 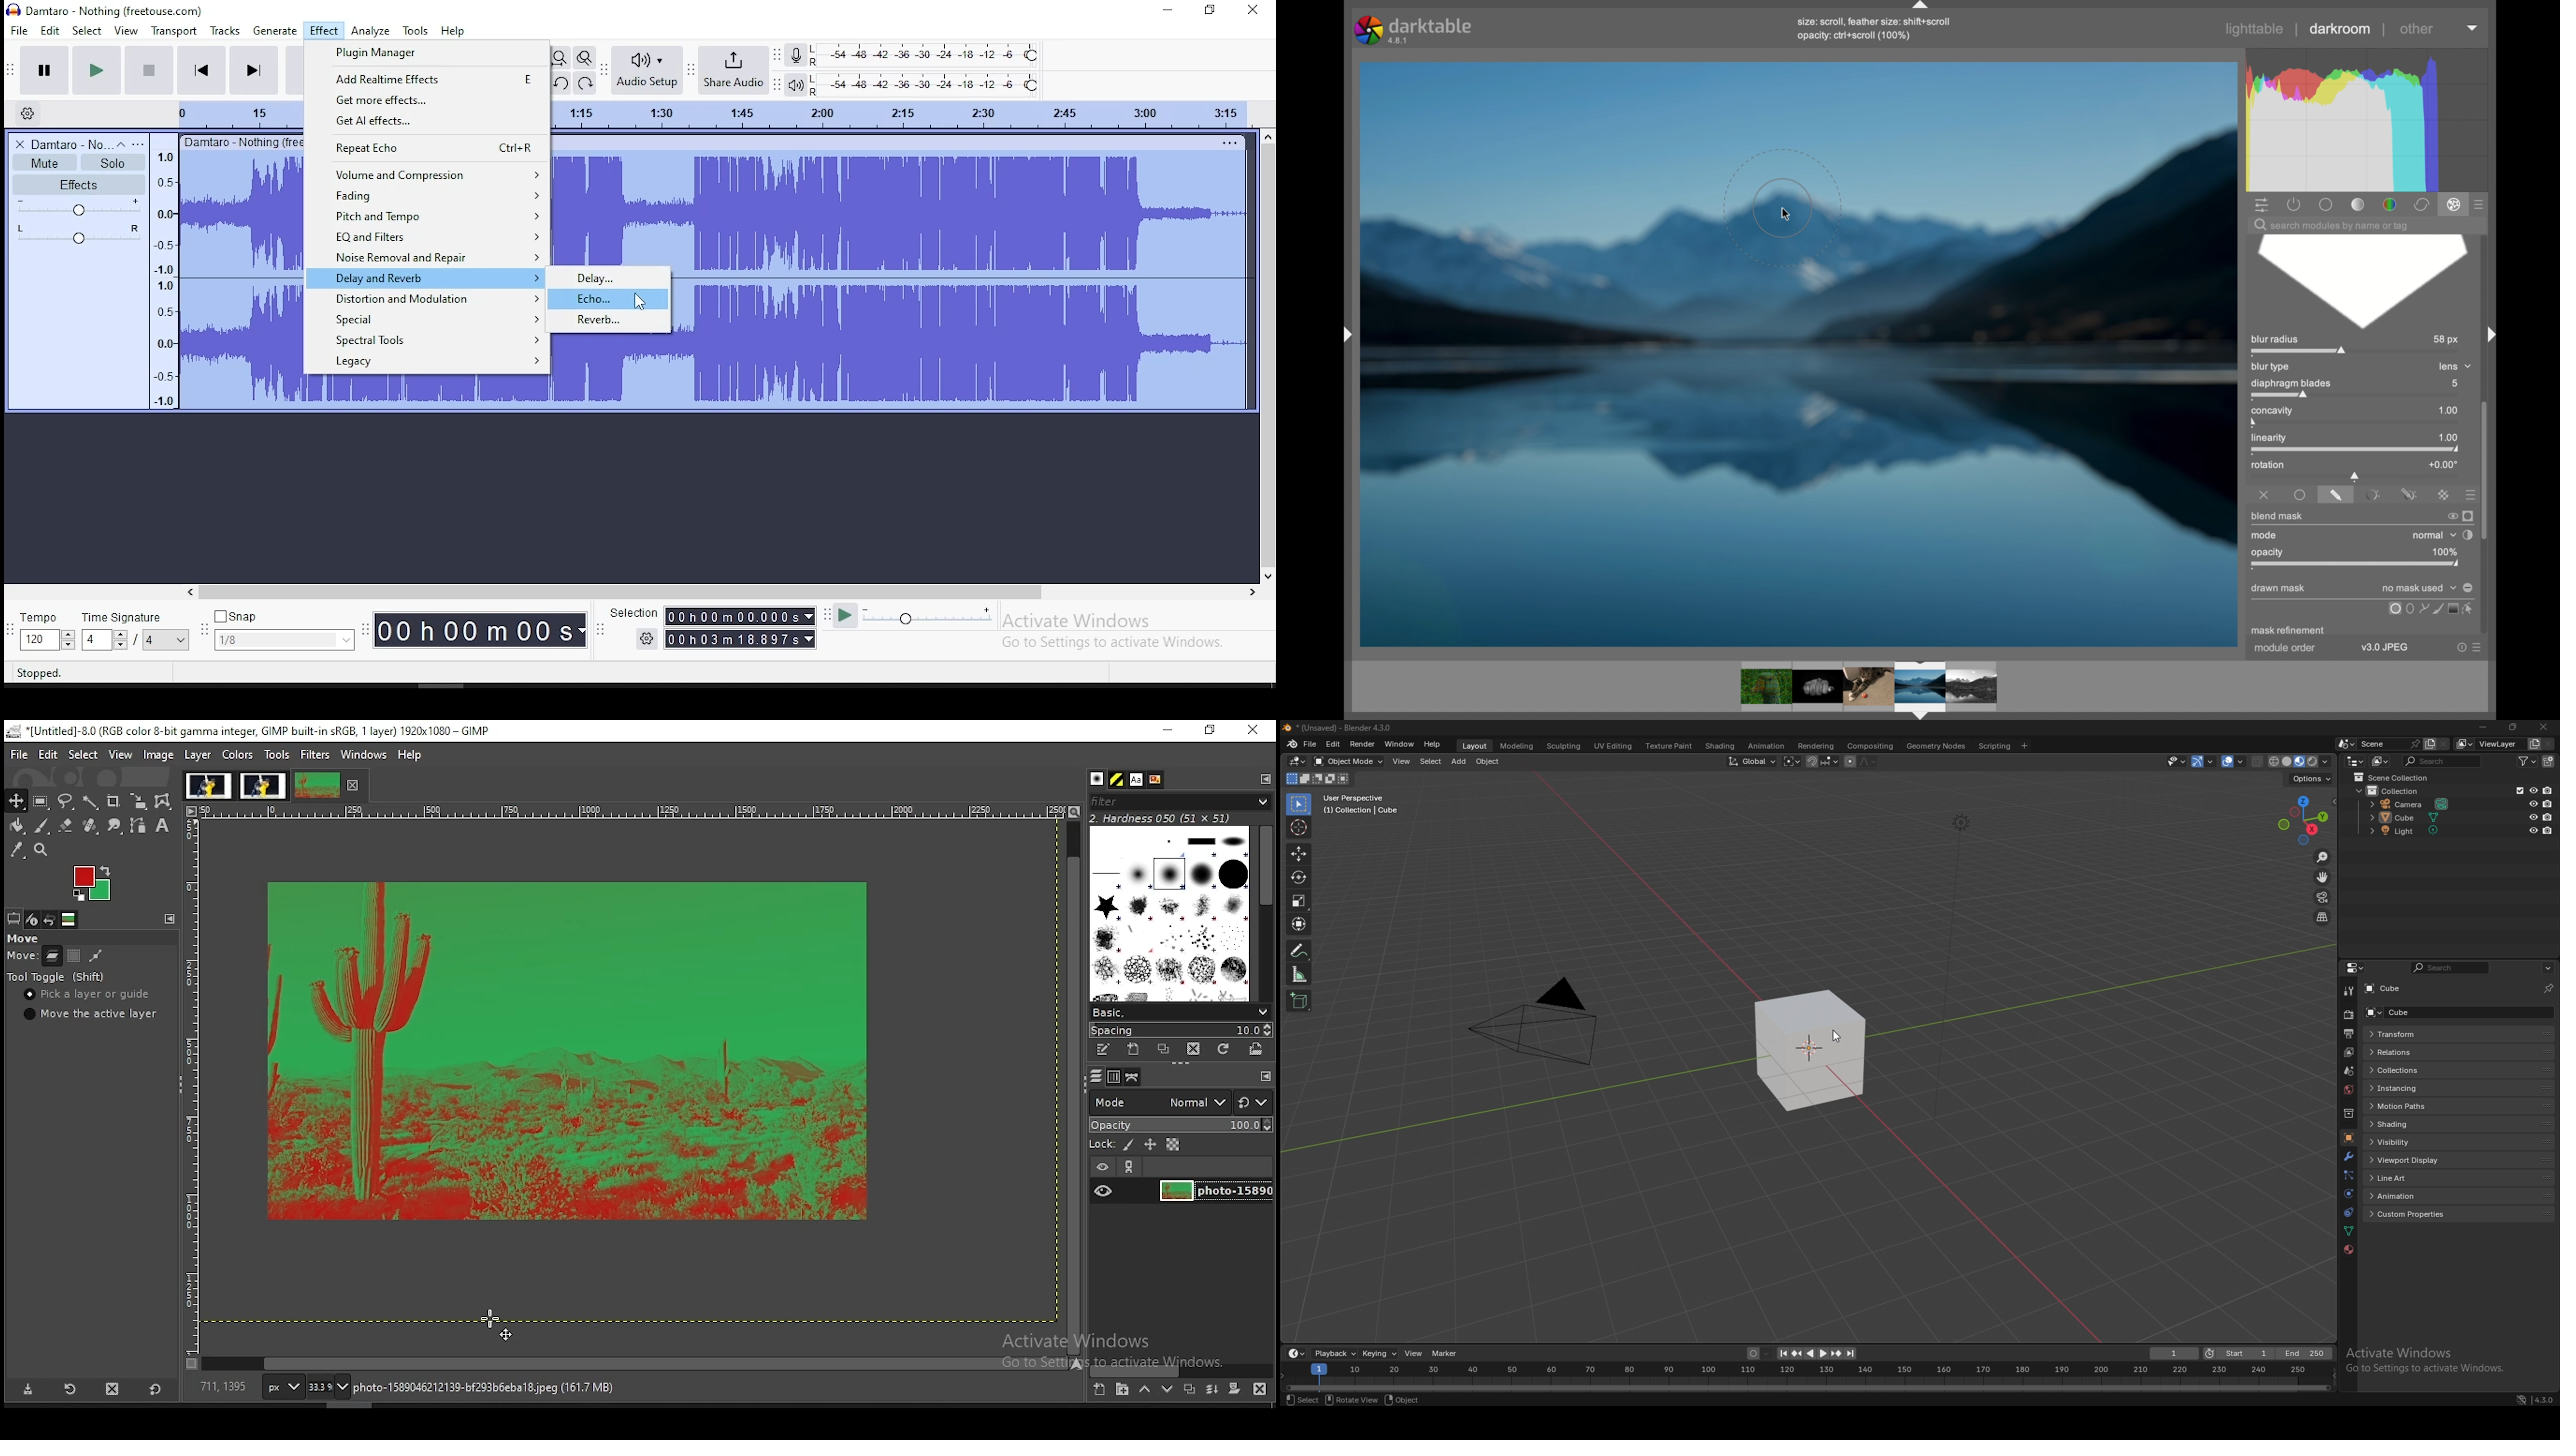 I want to click on create a new brush, so click(x=1136, y=1050).